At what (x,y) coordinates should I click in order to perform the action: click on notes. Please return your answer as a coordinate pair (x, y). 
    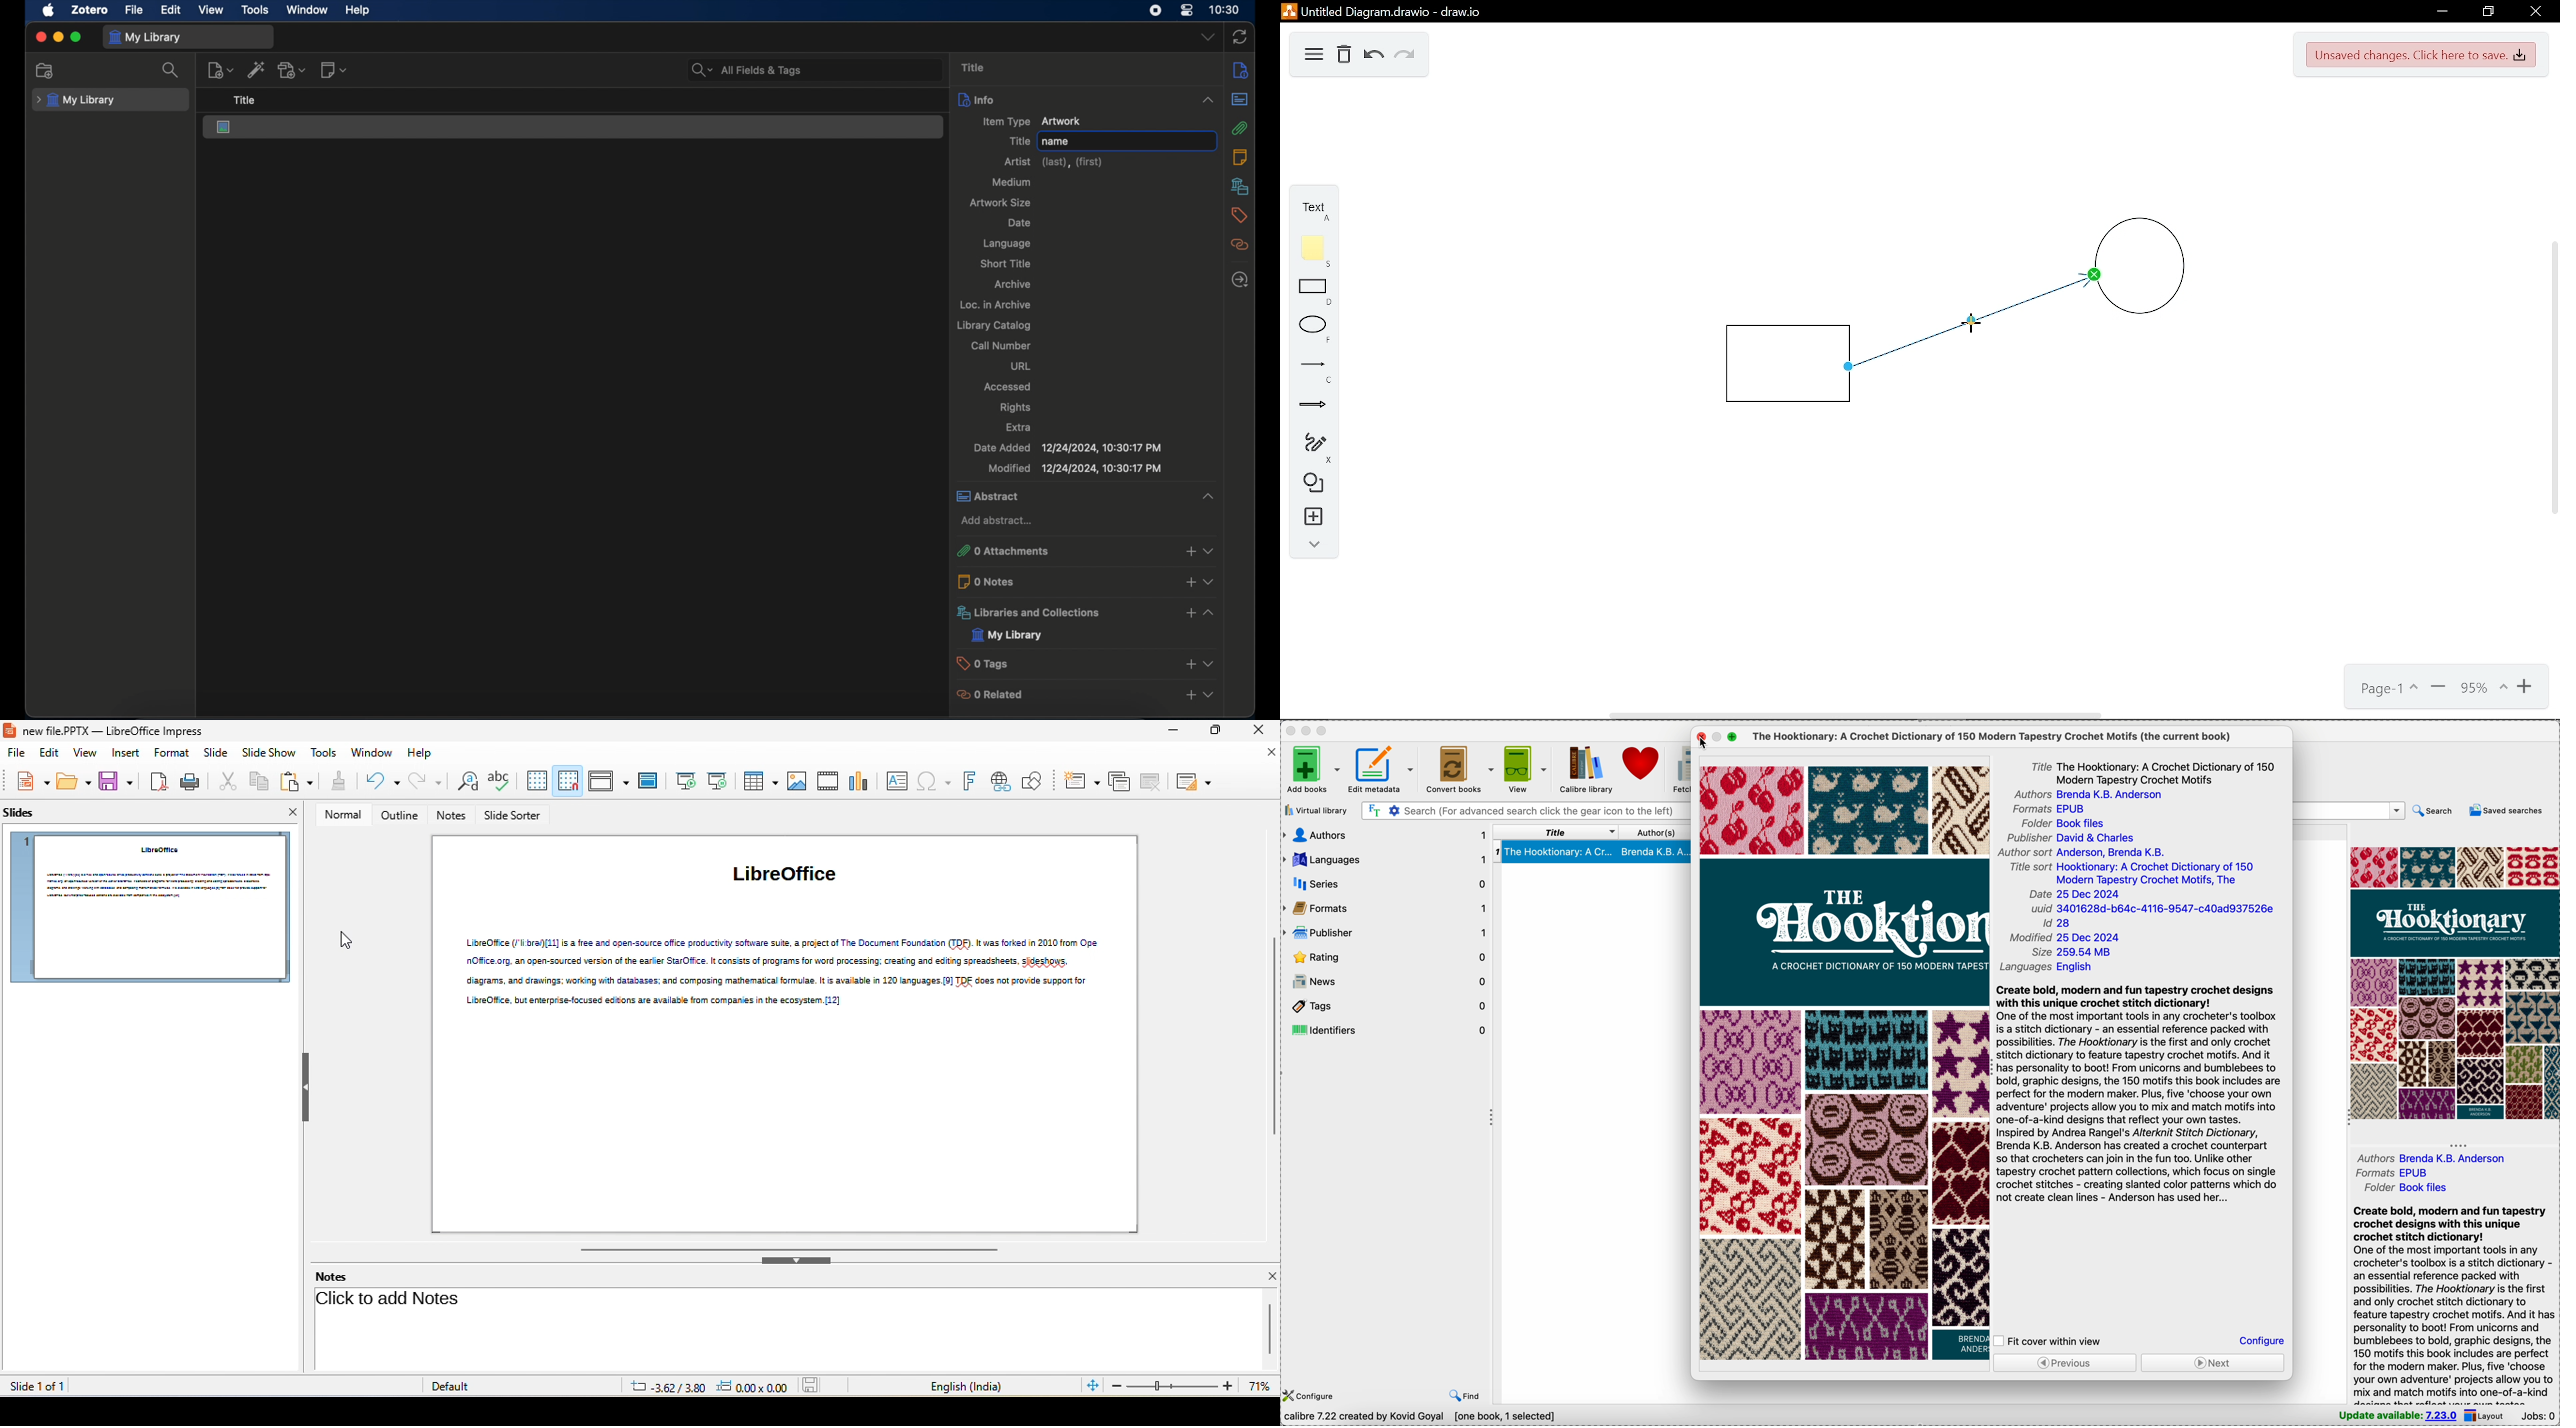
    Looking at the image, I should click on (1241, 157).